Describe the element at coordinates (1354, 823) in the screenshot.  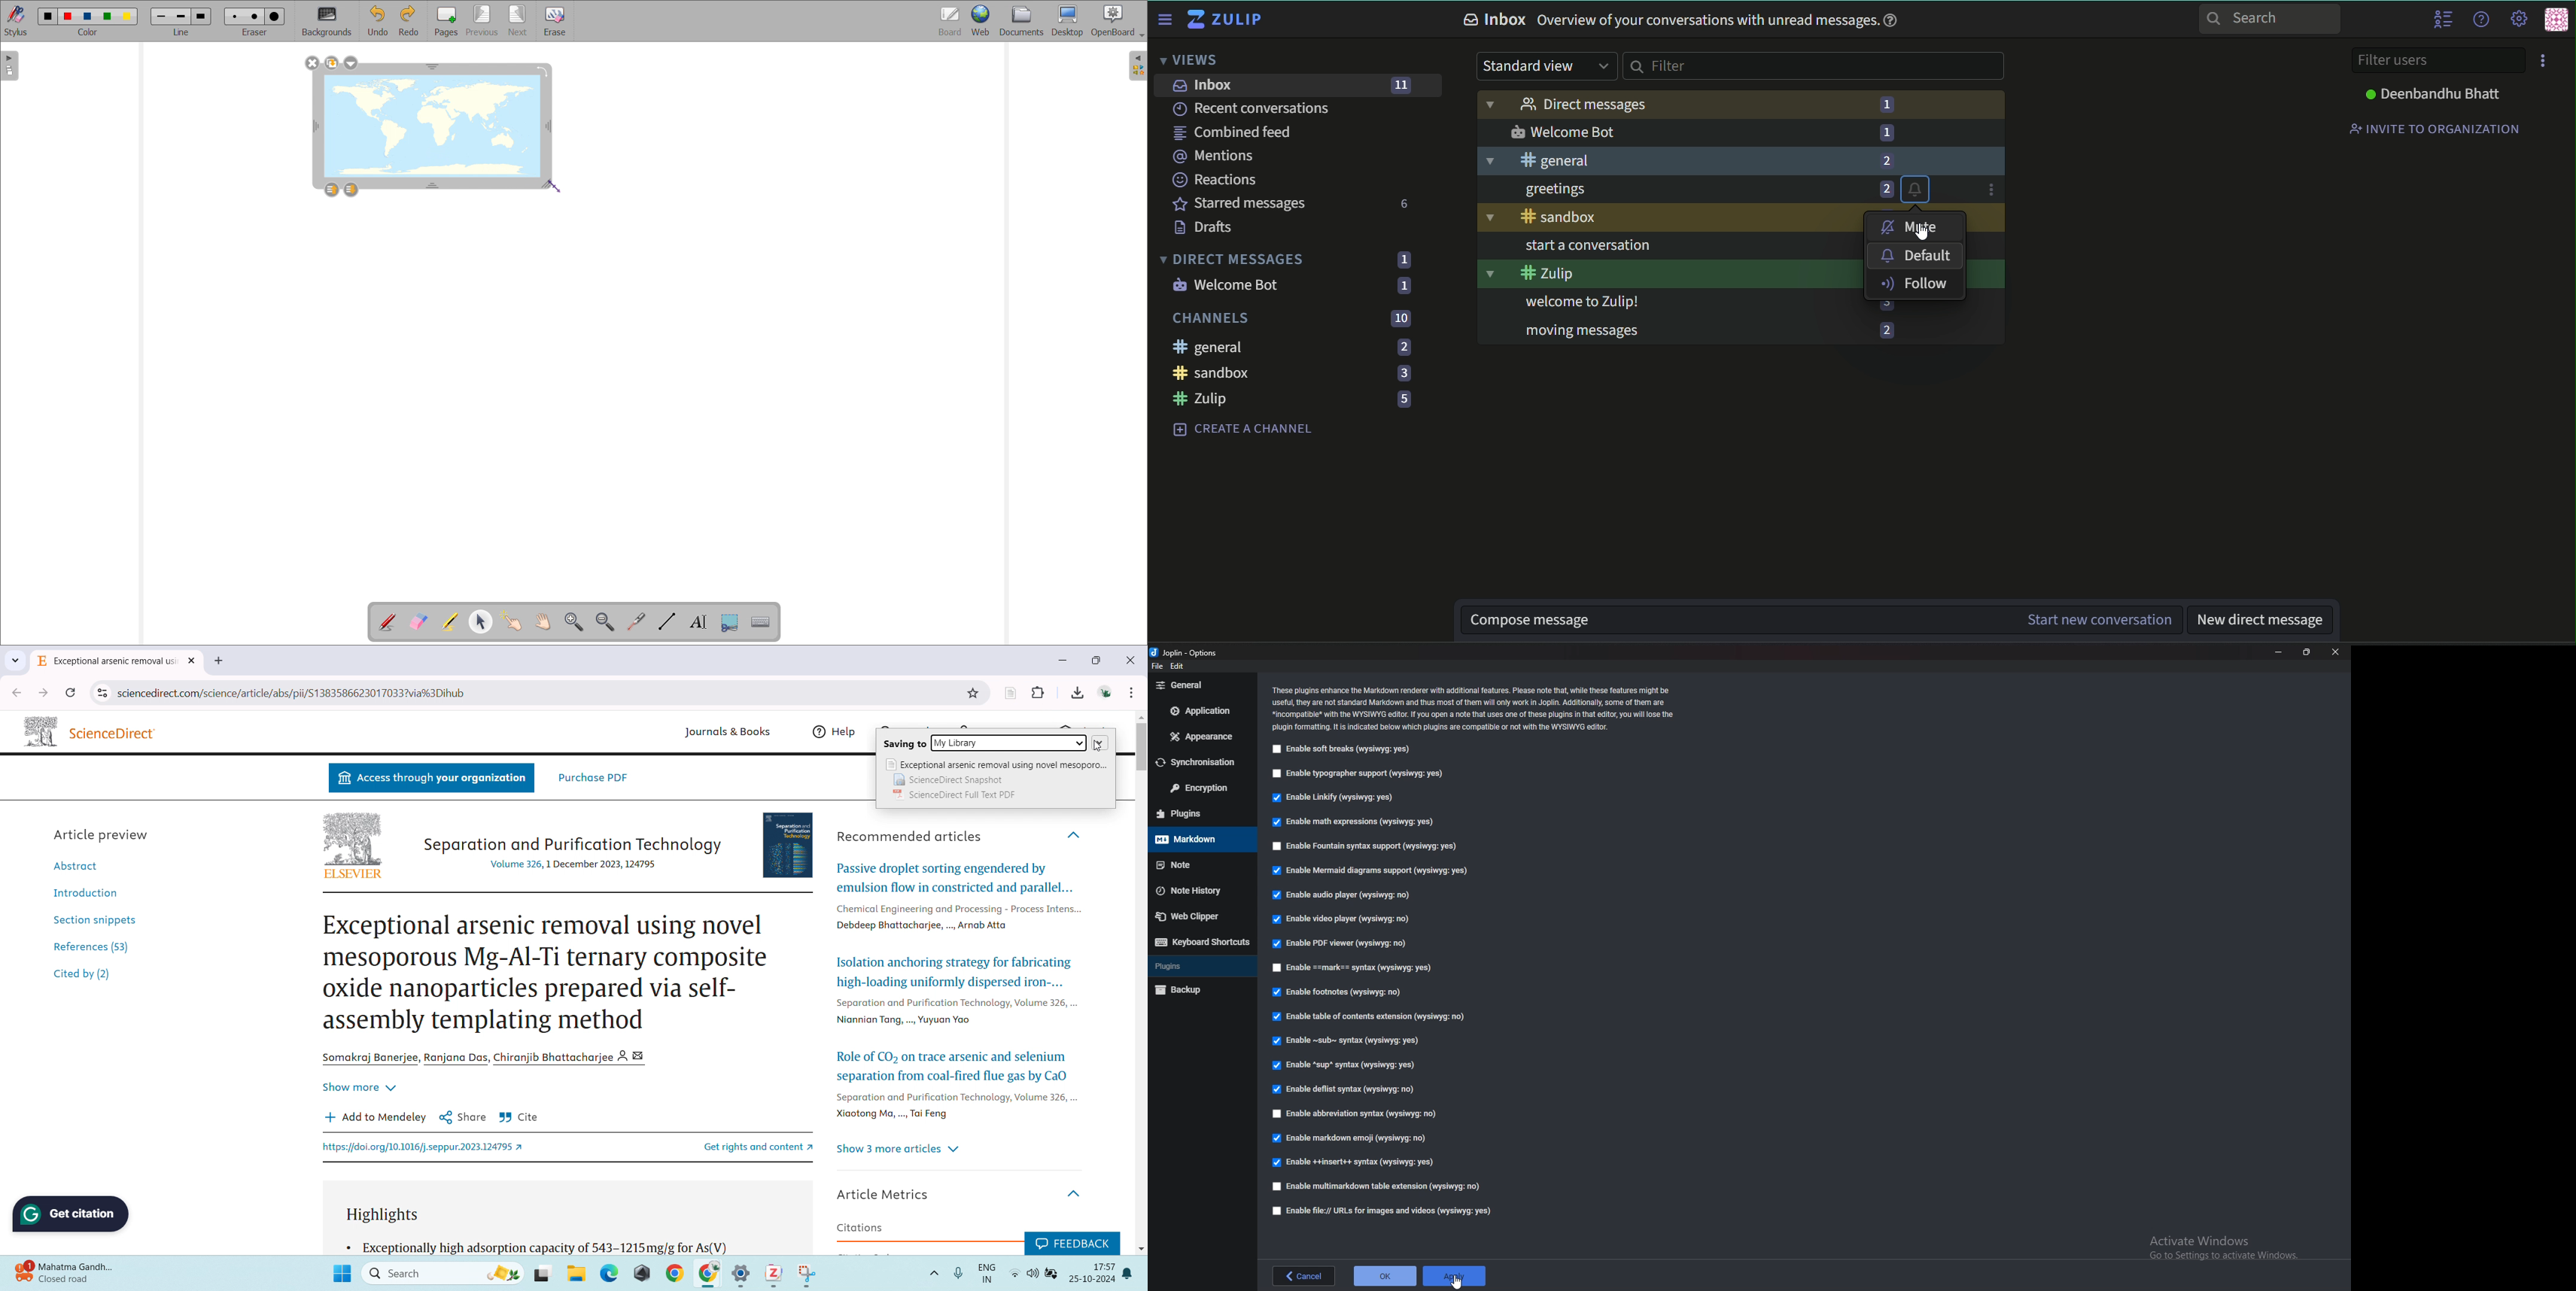
I see `Enable math expressions` at that location.